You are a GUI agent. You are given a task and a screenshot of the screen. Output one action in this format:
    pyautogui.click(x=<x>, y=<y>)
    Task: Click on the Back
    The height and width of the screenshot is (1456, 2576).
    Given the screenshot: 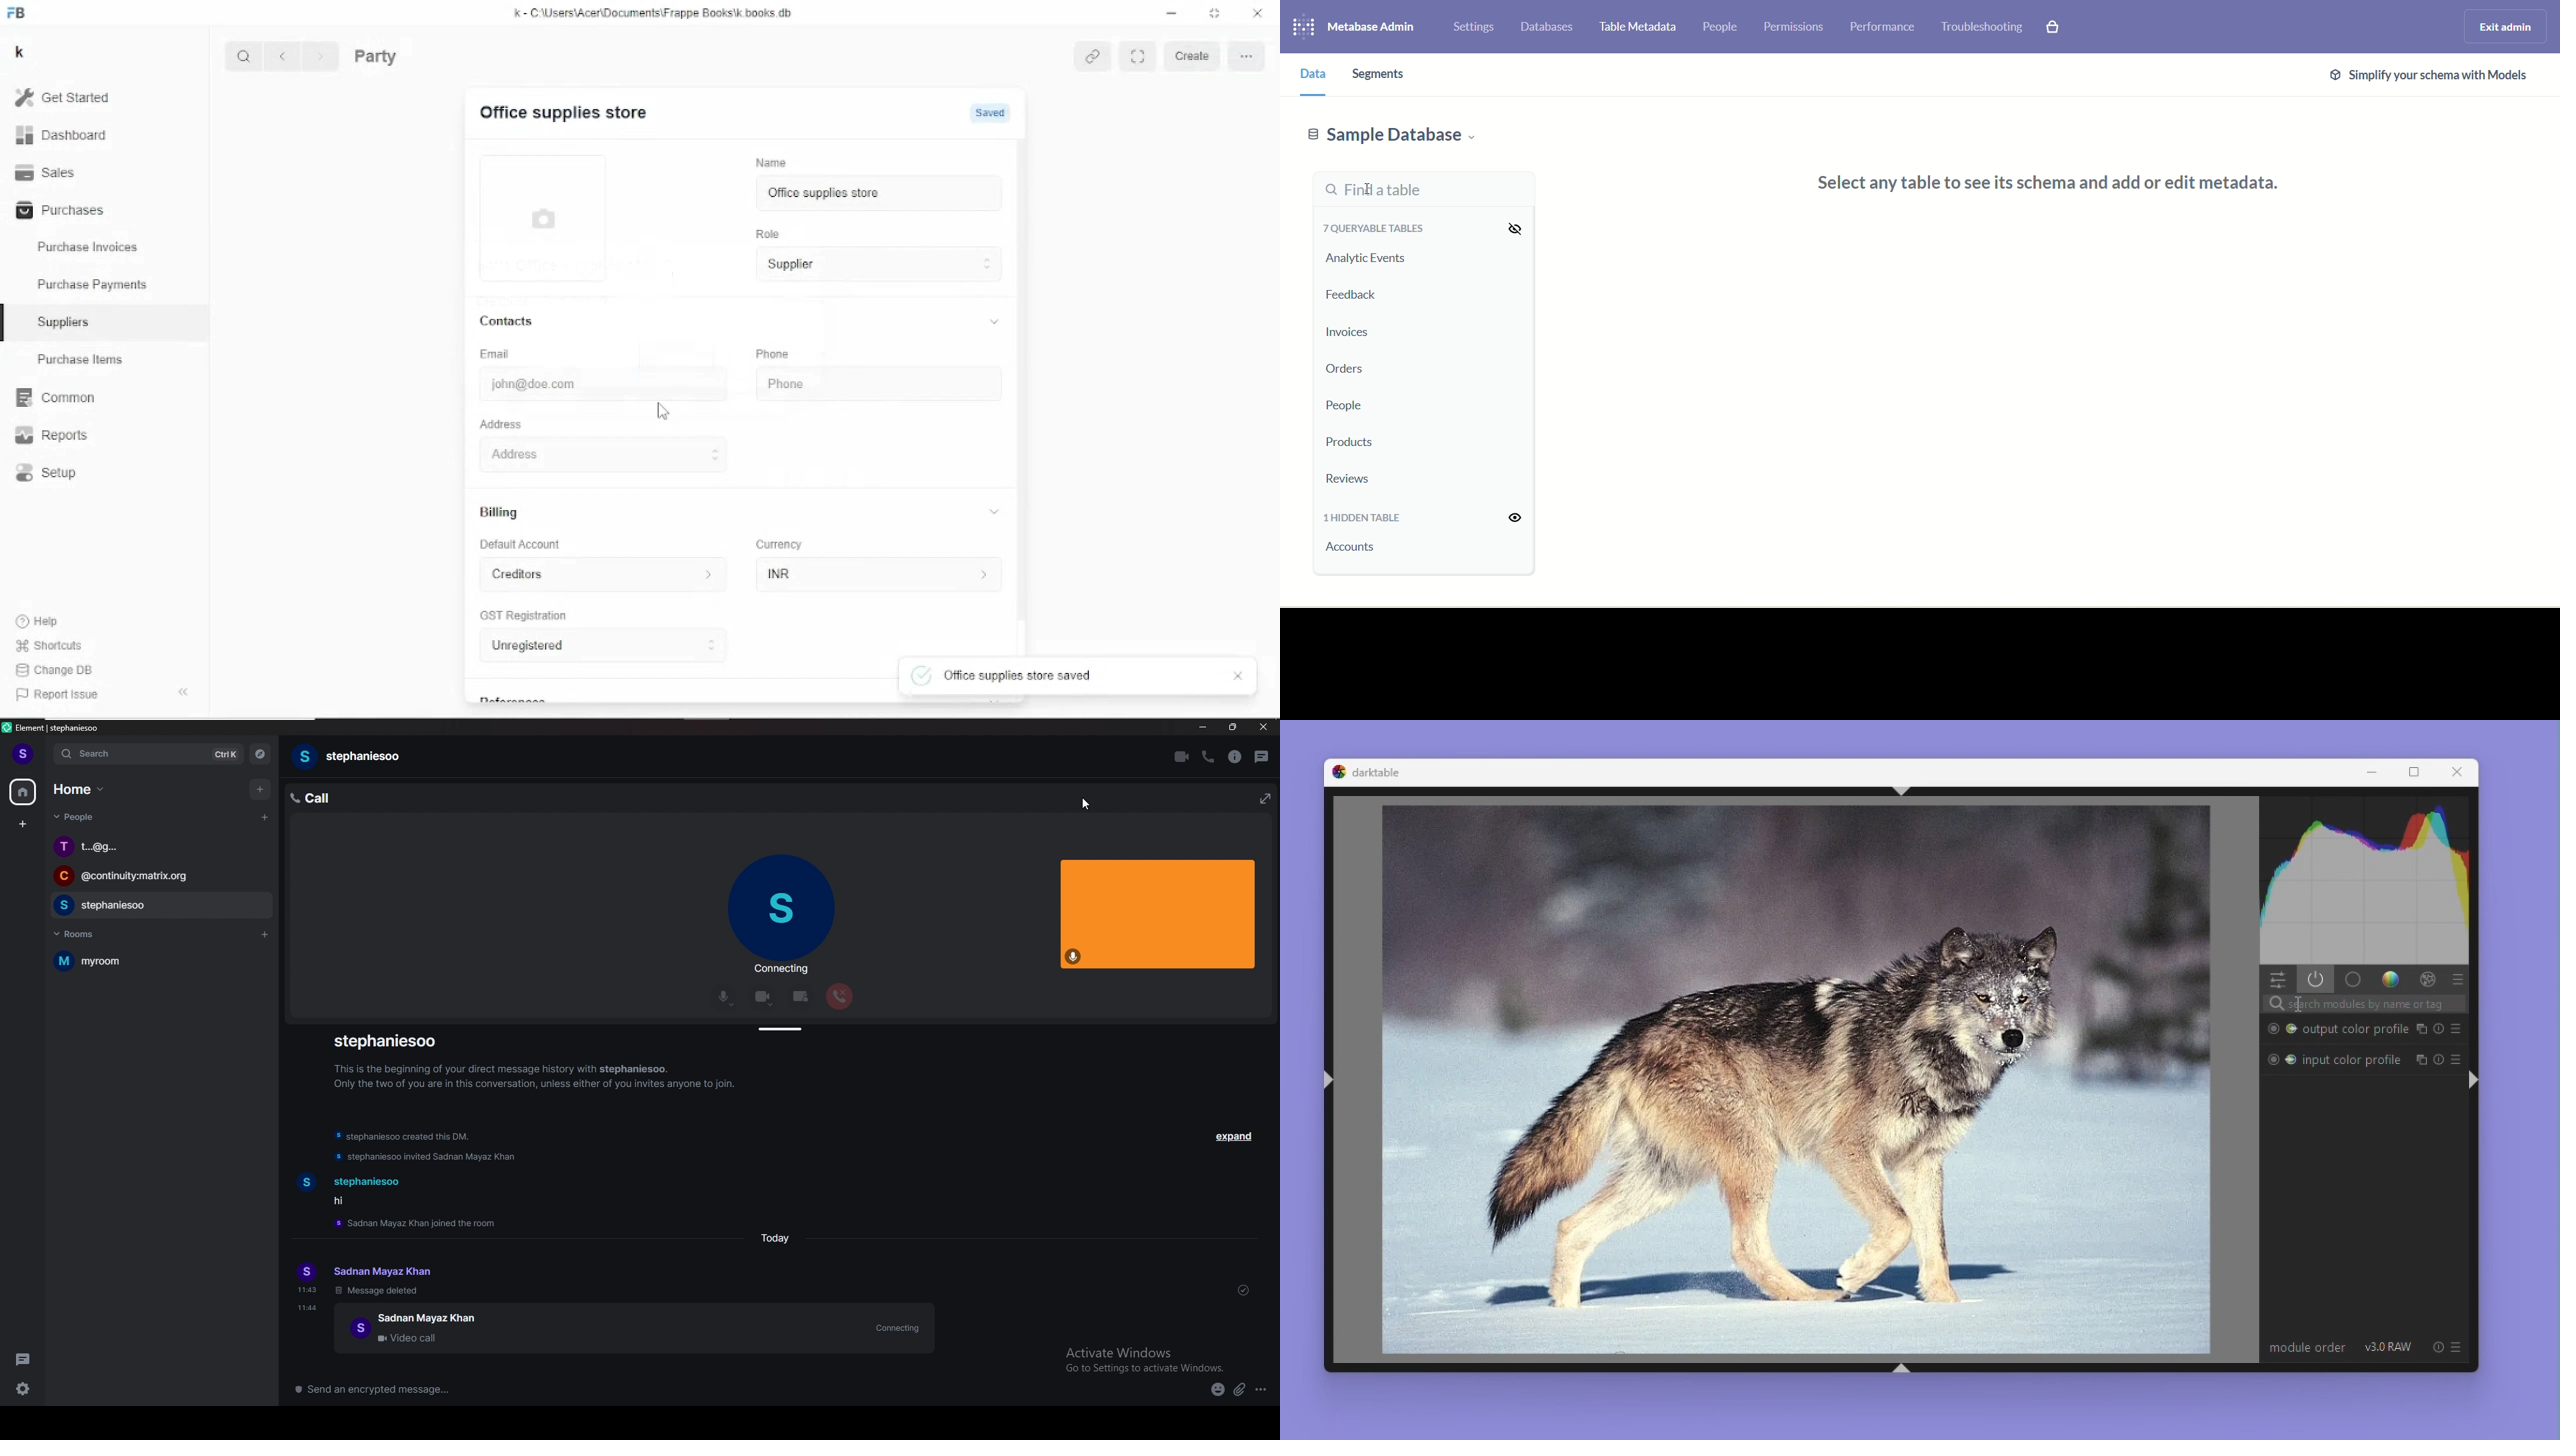 What is the action you would take?
    pyautogui.click(x=286, y=56)
    